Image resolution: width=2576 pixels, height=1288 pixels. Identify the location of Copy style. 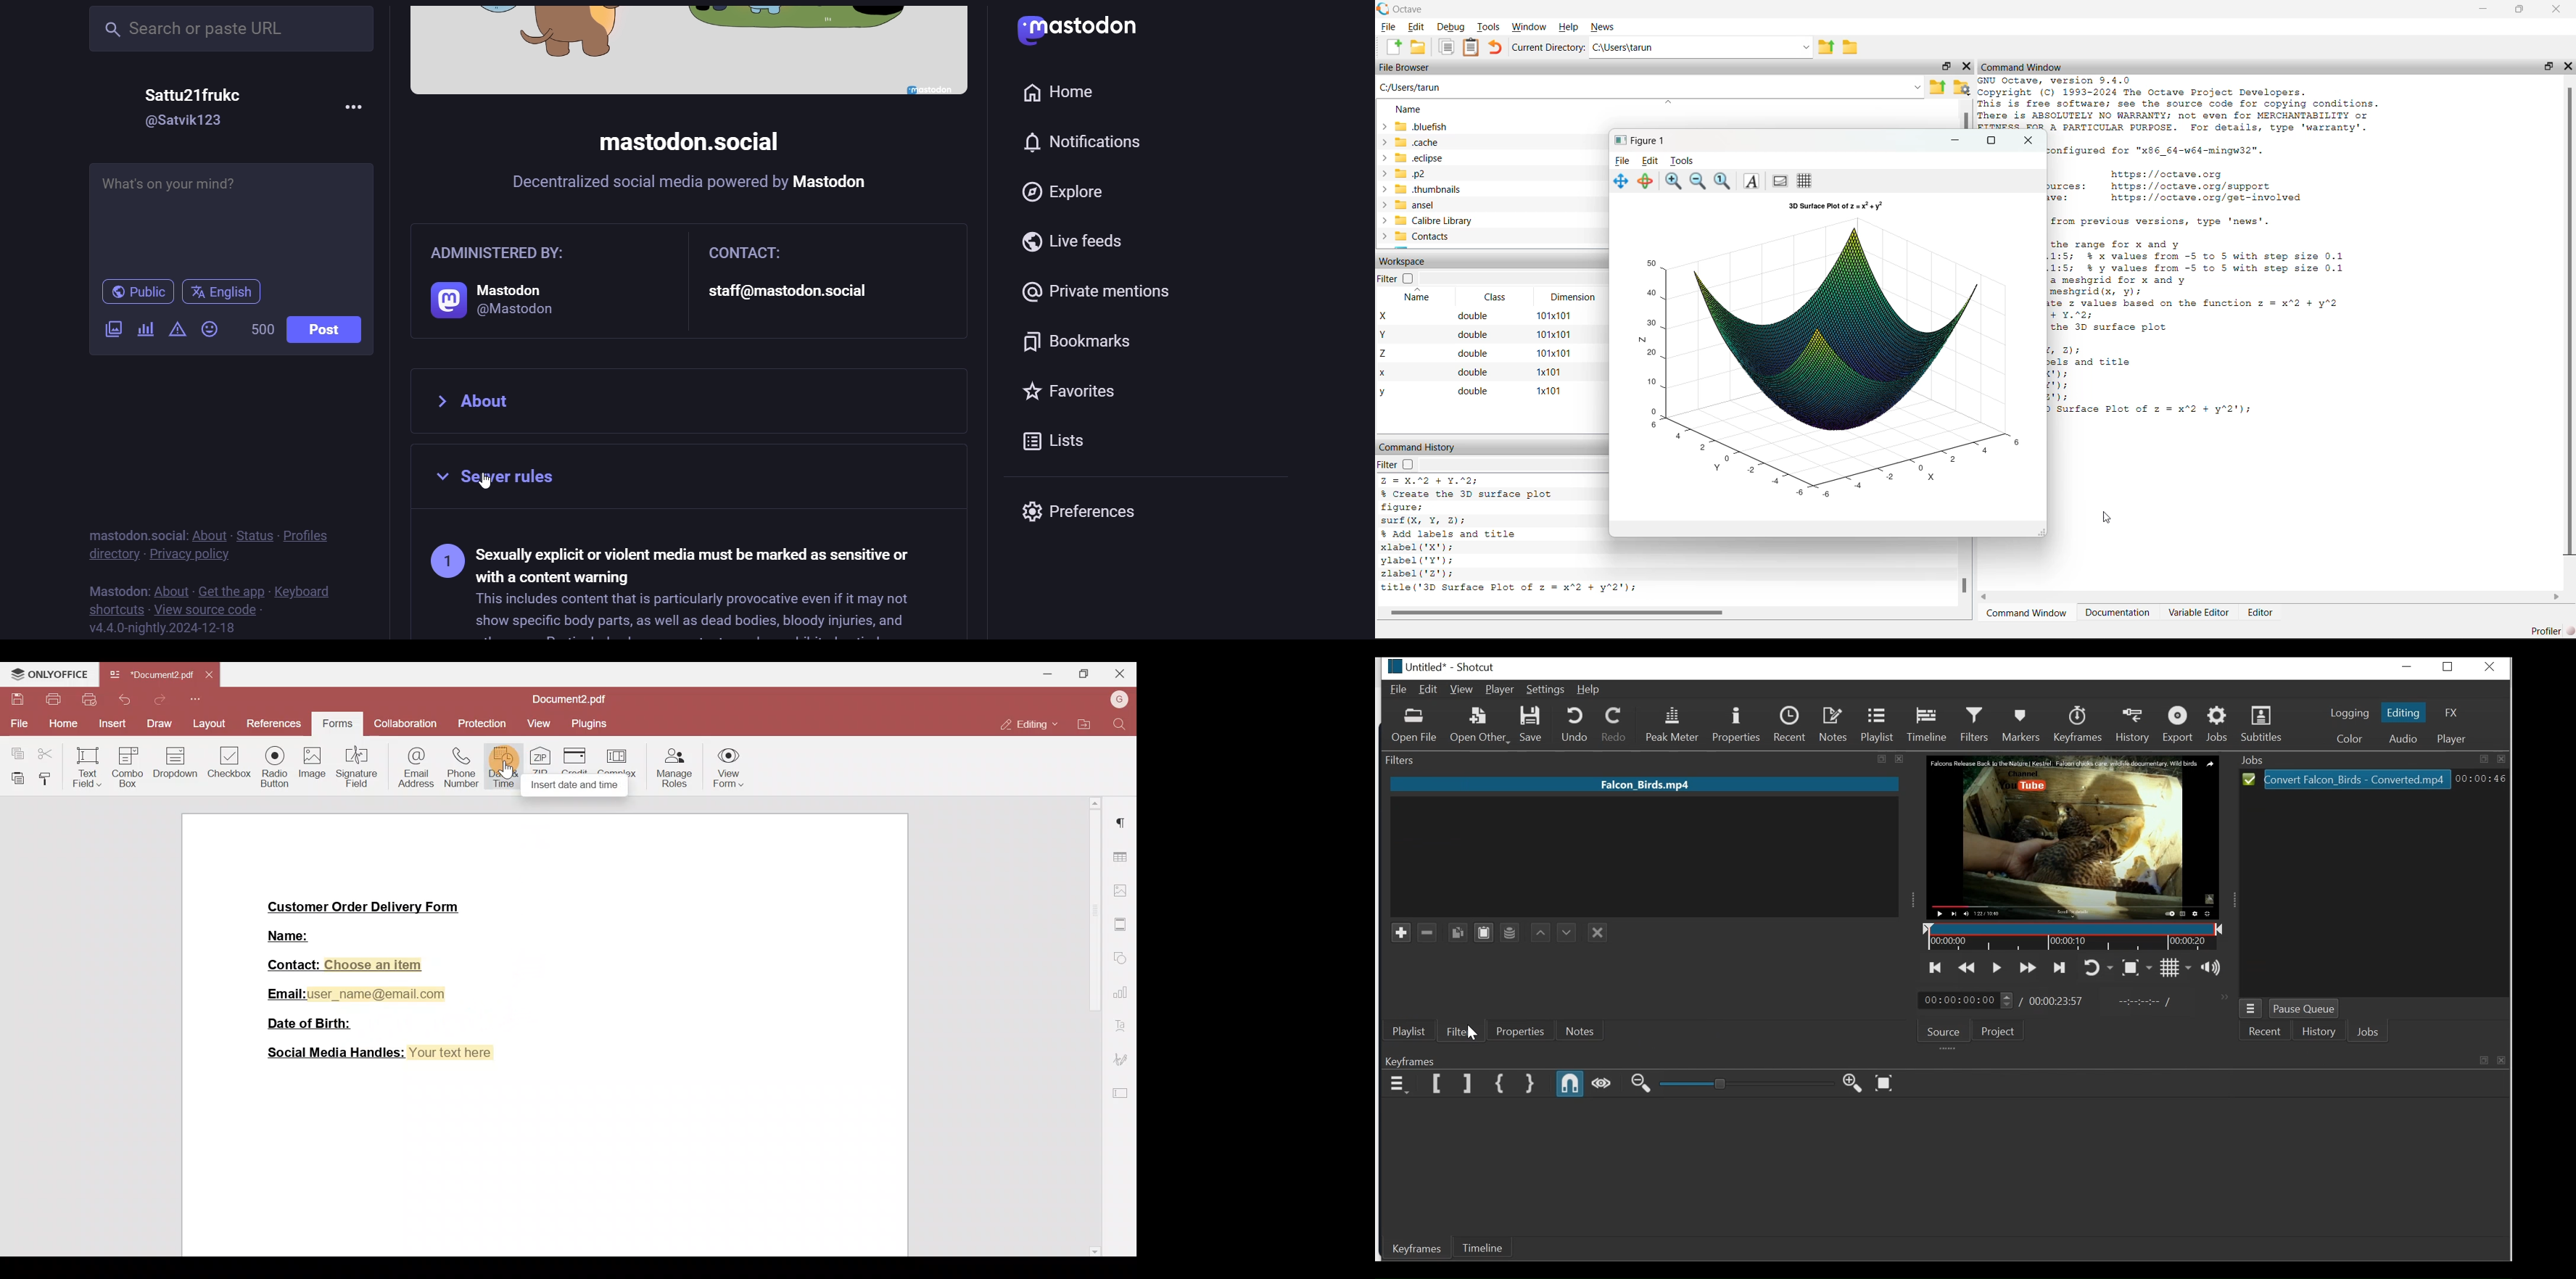
(47, 777).